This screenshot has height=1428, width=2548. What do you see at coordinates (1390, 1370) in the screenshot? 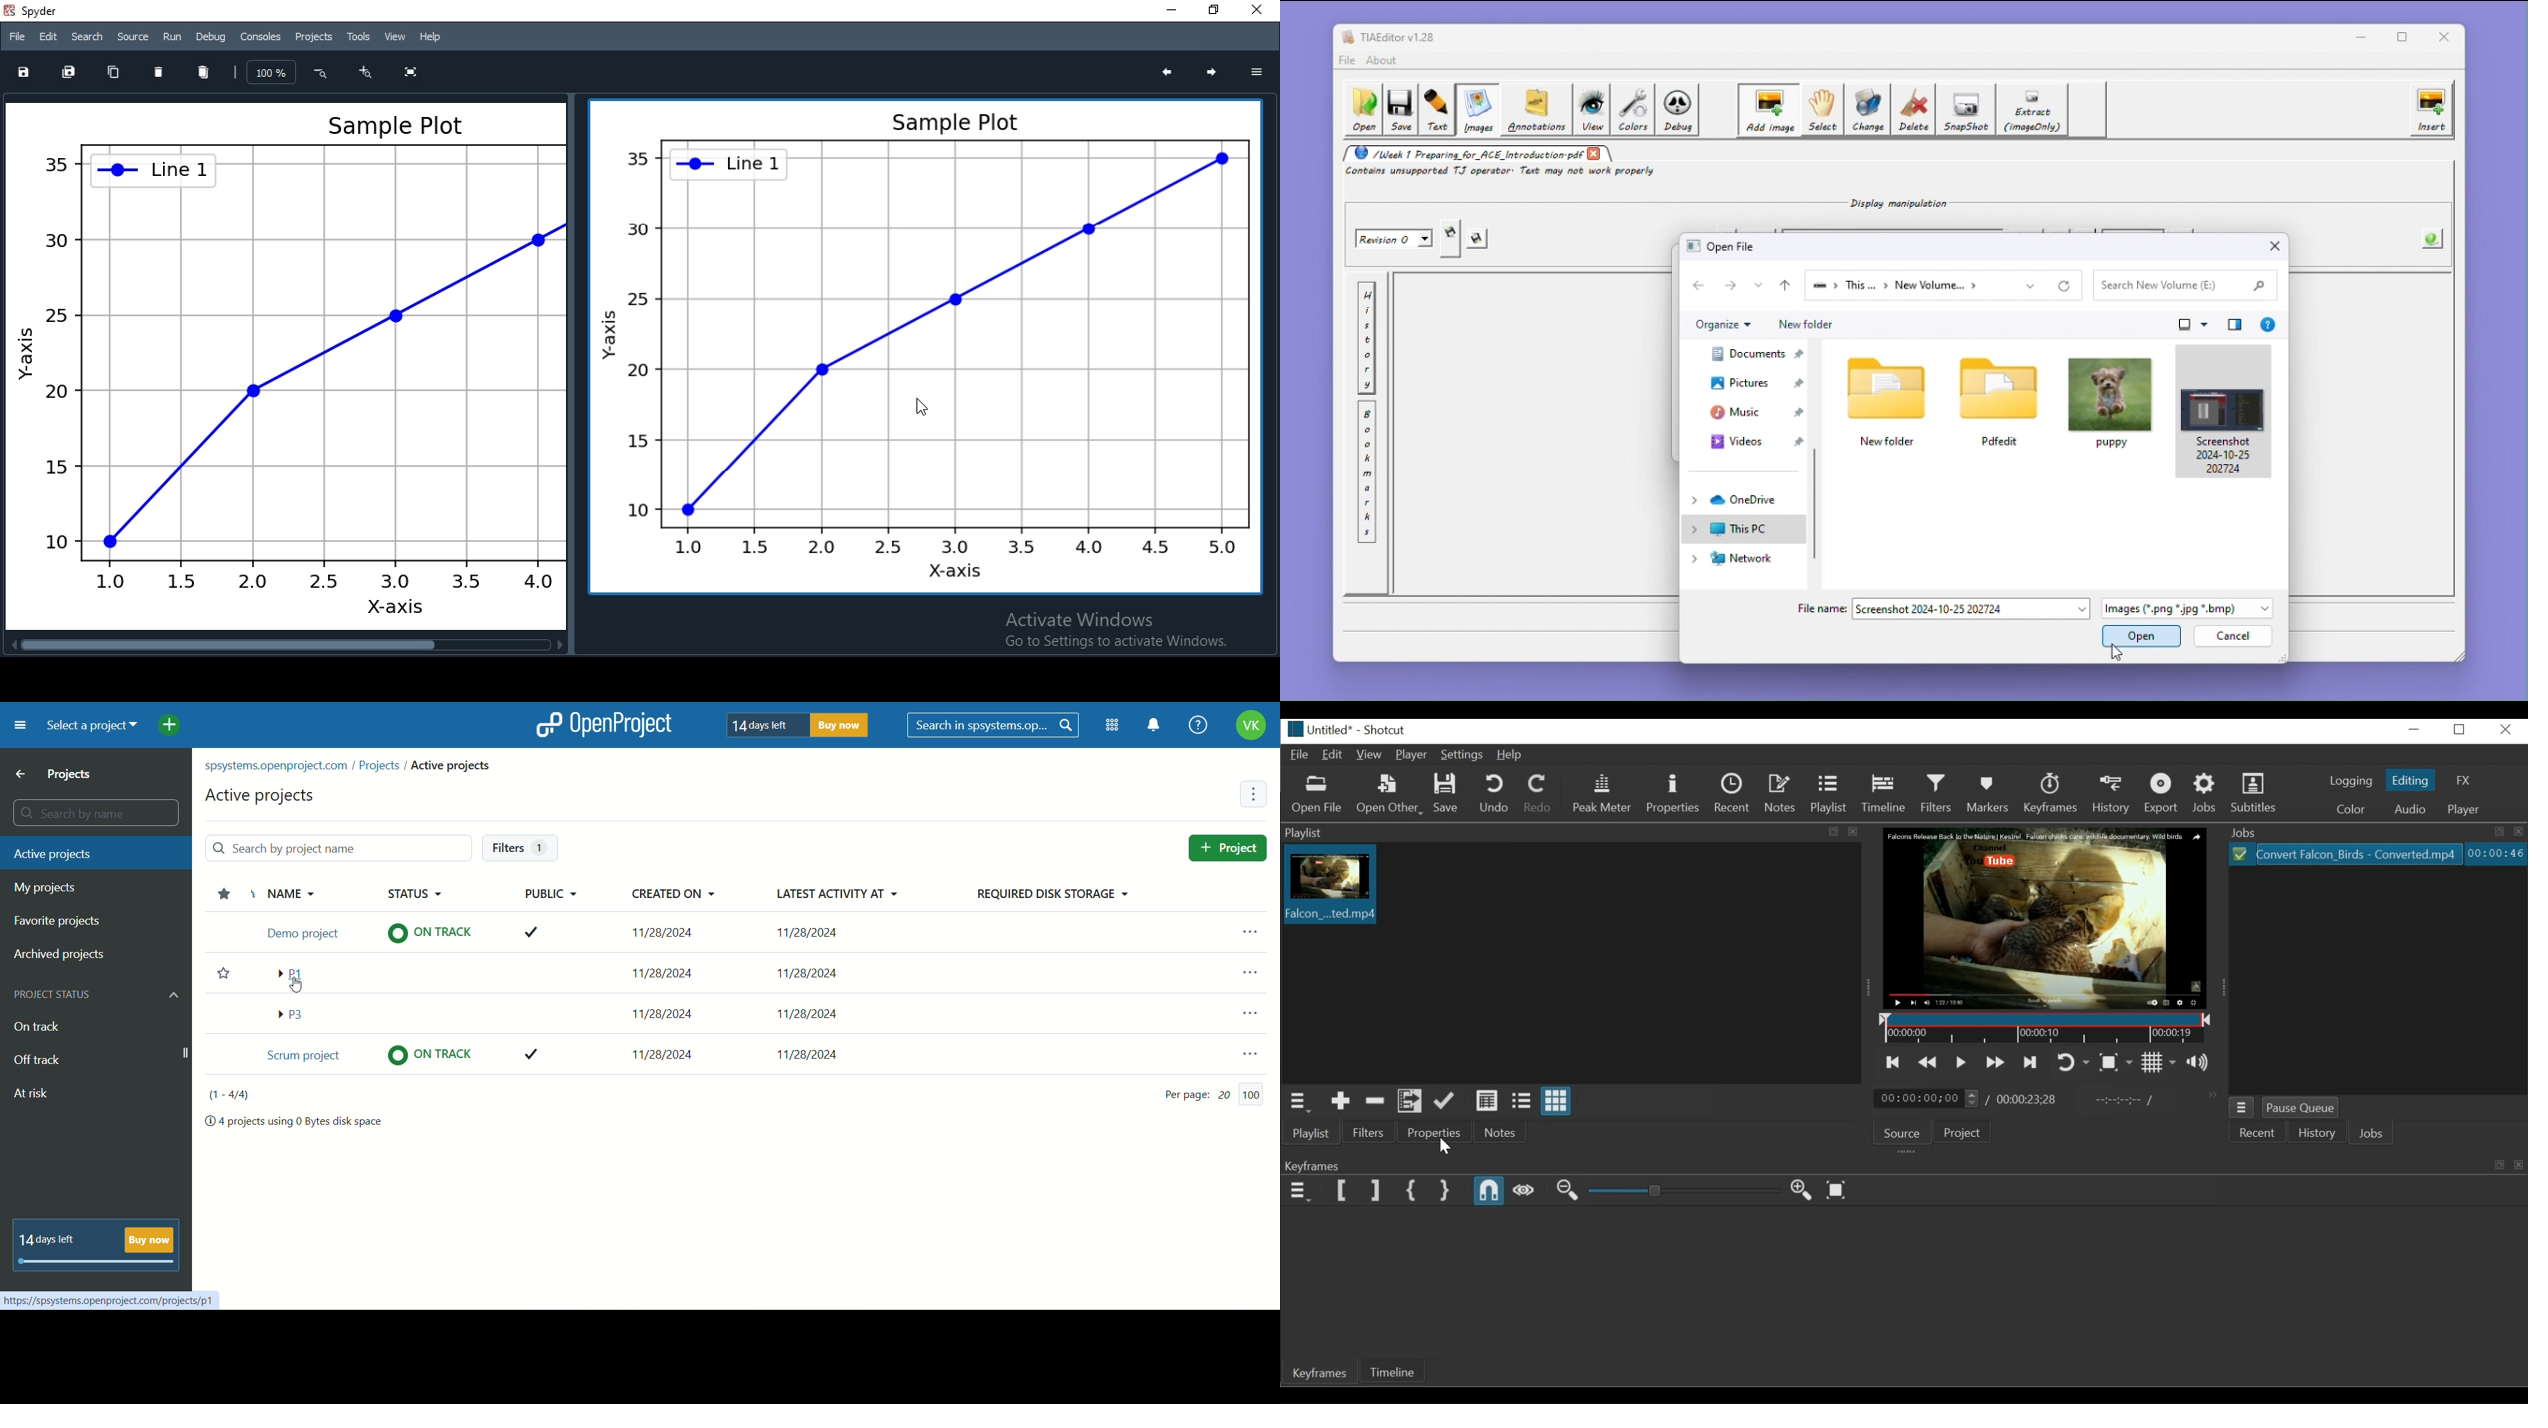
I see `Timeline` at bounding box center [1390, 1370].